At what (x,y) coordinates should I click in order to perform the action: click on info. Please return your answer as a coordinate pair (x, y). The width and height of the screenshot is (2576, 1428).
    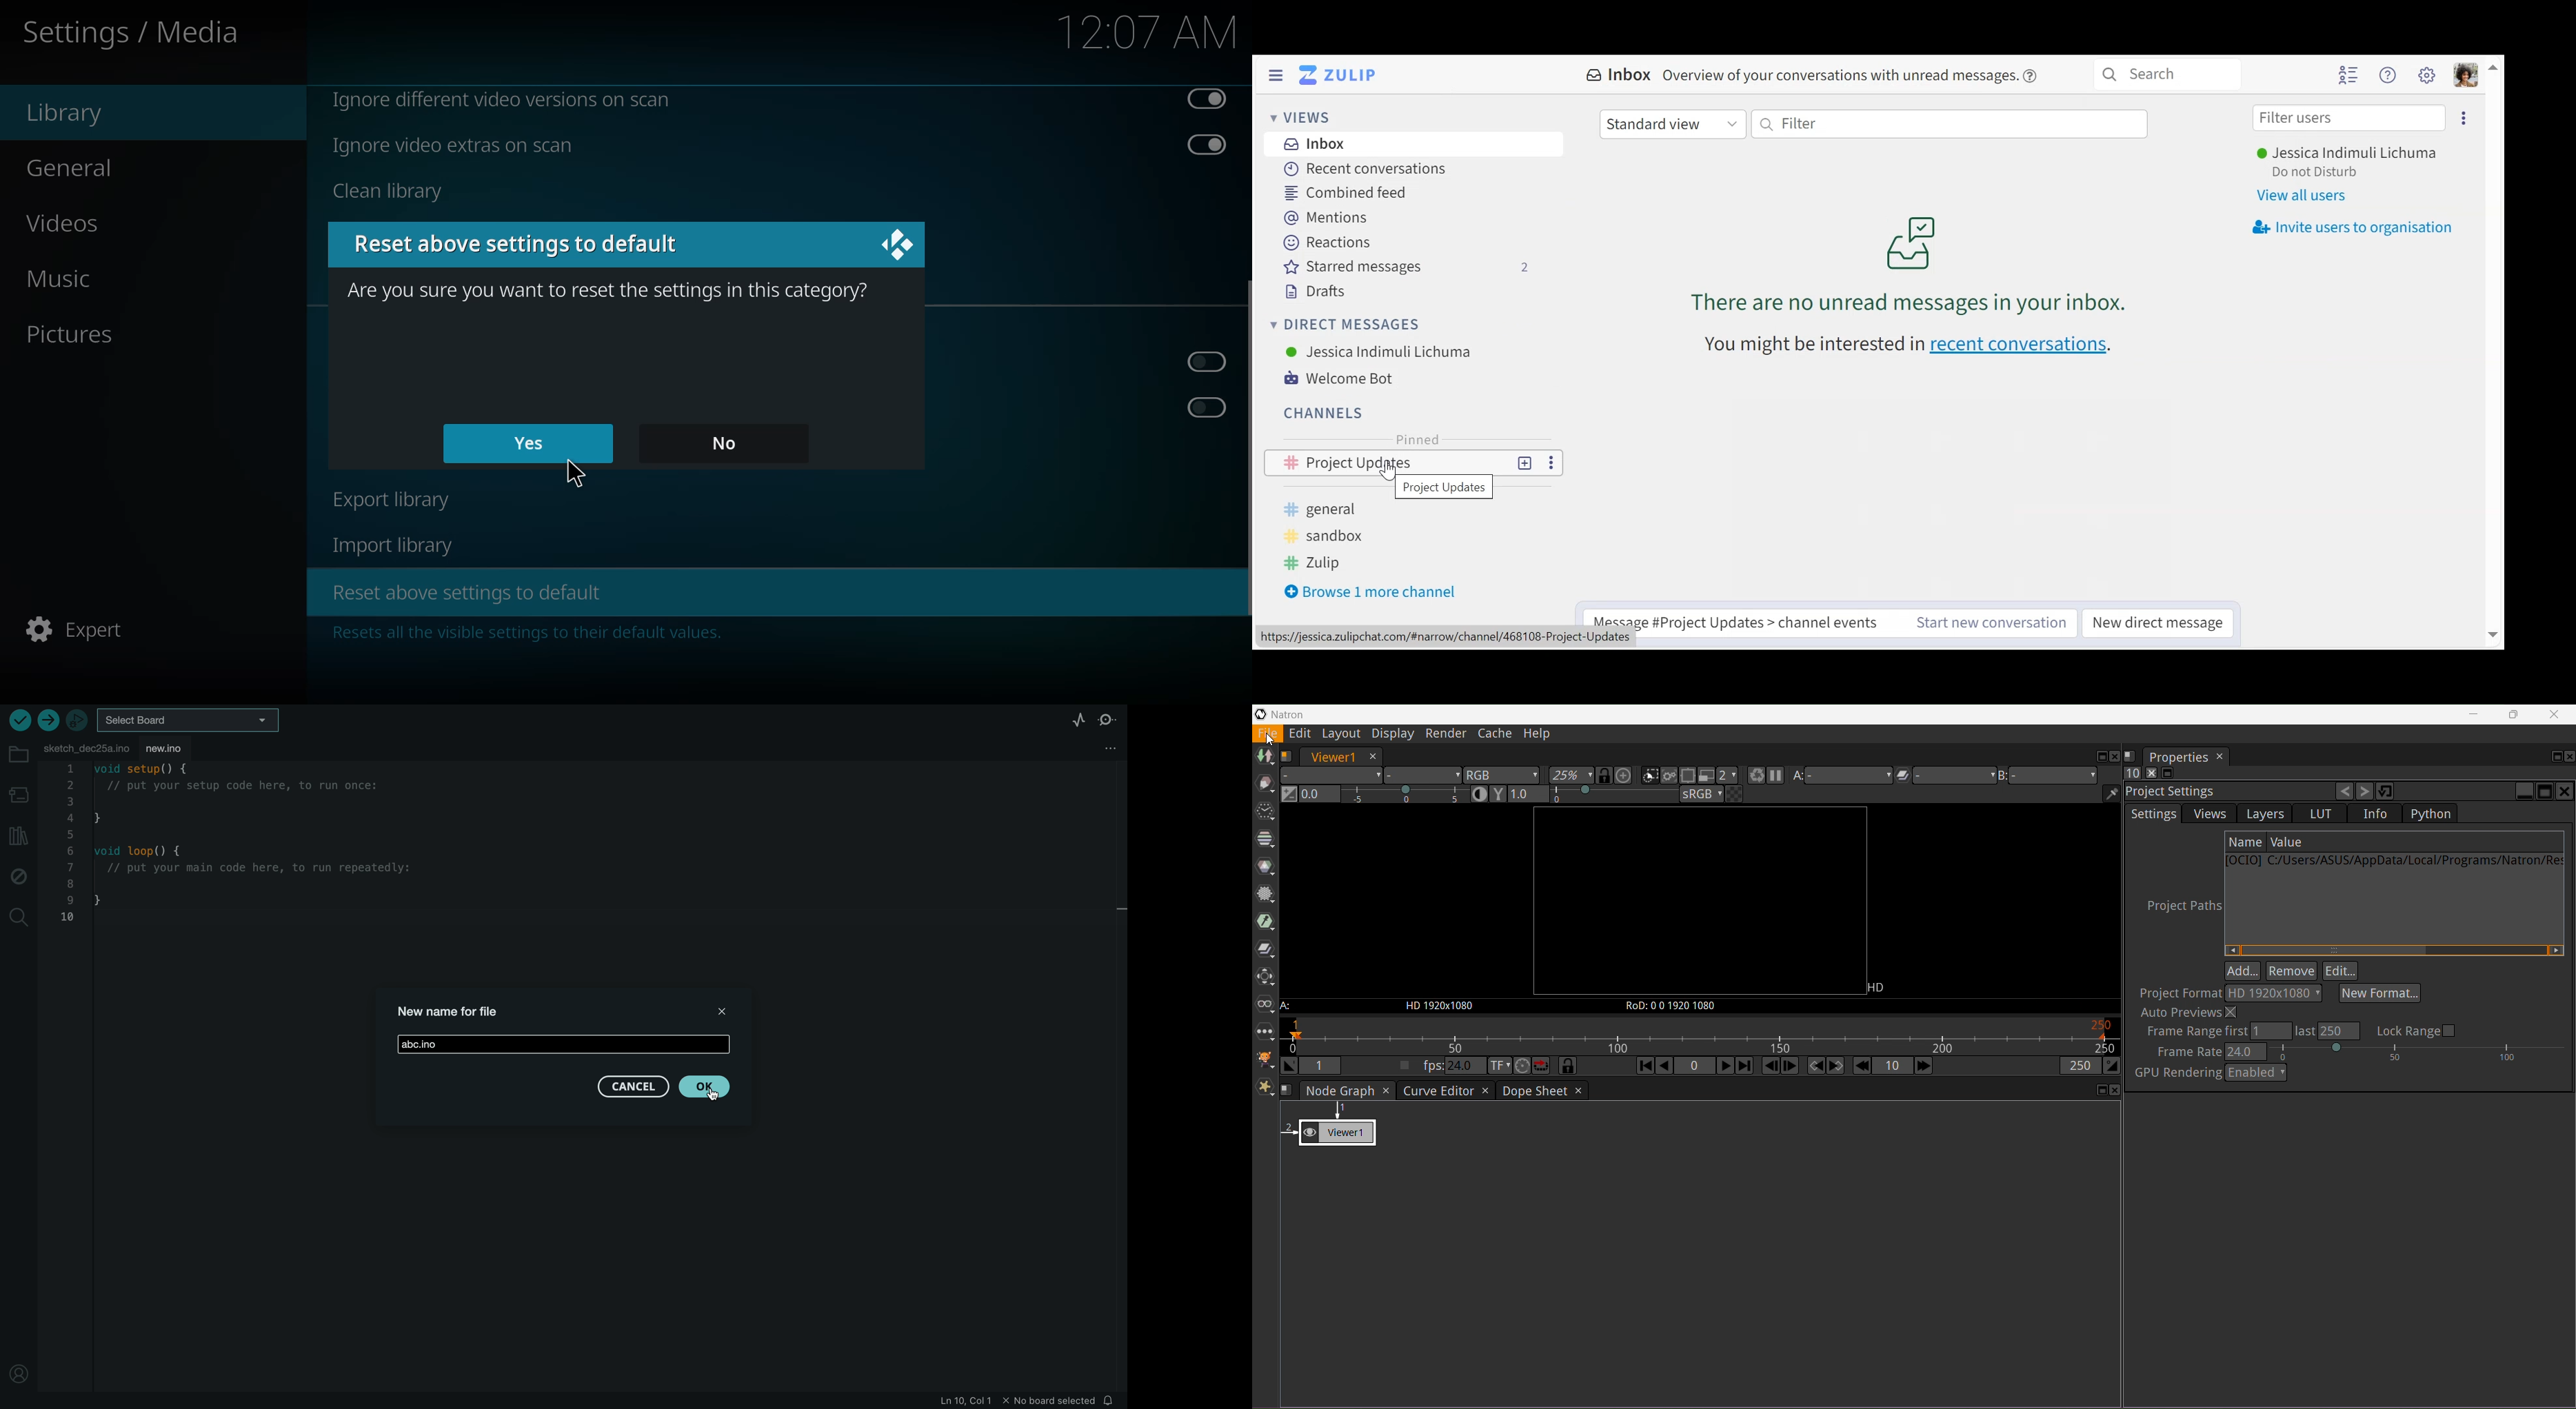
    Looking at the image, I should click on (521, 633).